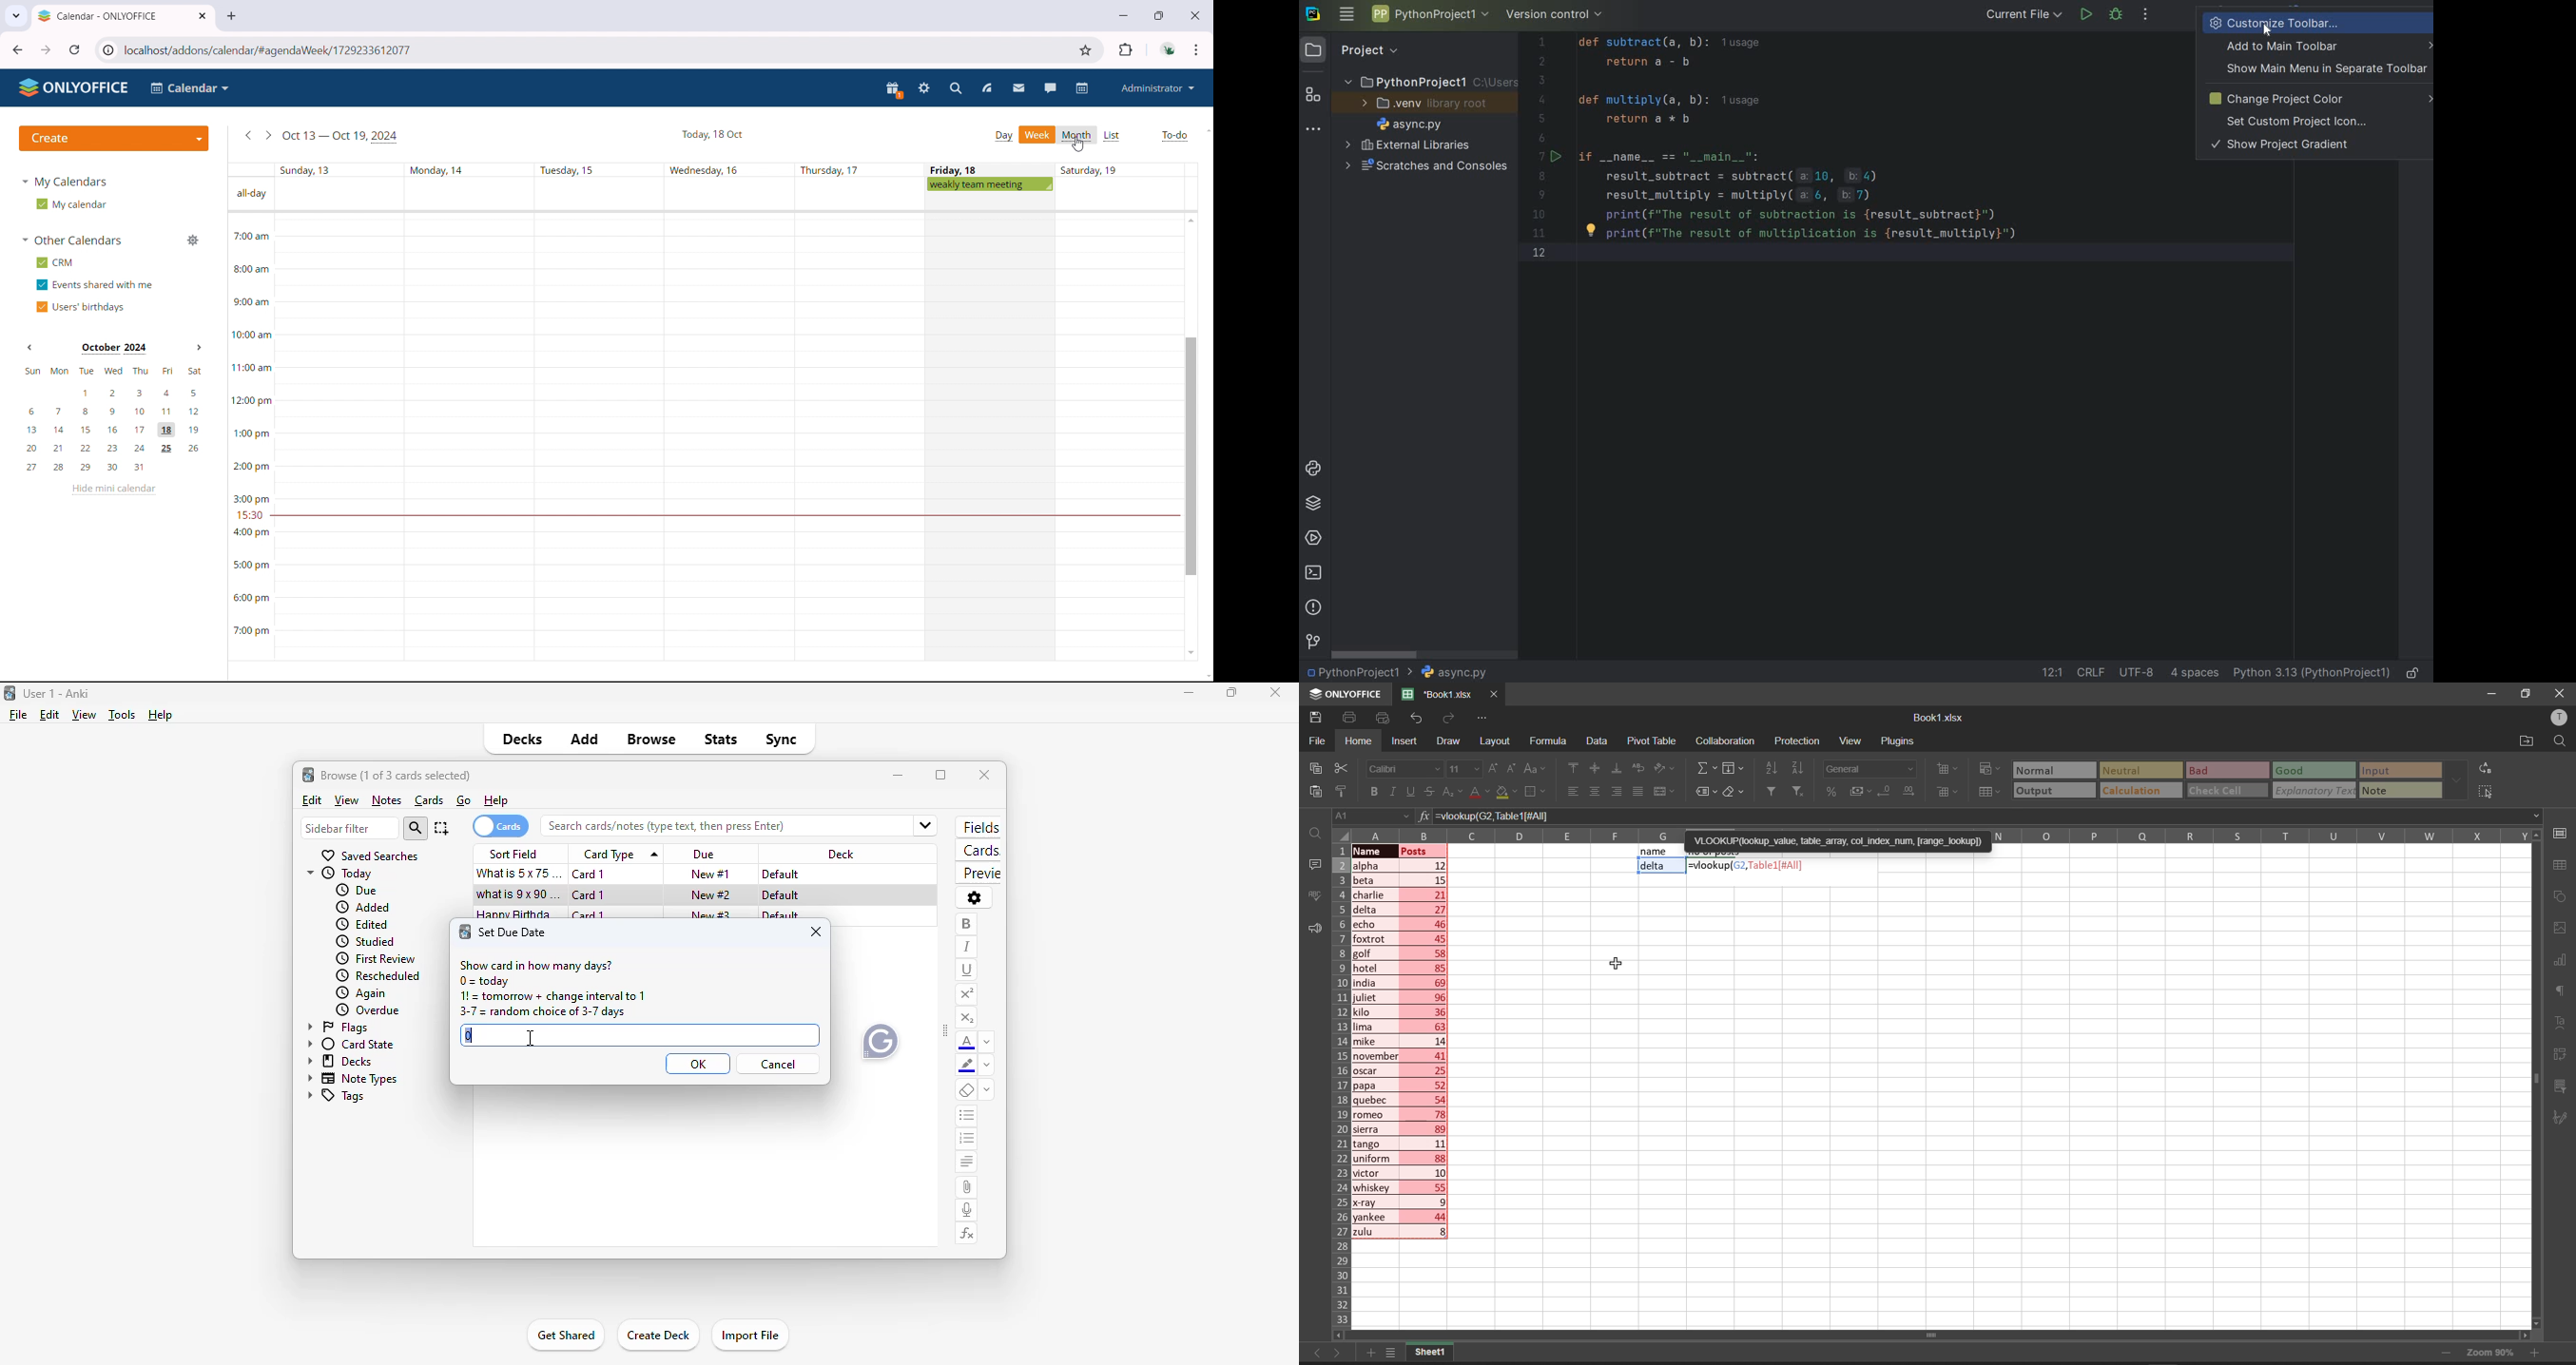 This screenshot has height=1372, width=2576. What do you see at coordinates (347, 801) in the screenshot?
I see `view` at bounding box center [347, 801].